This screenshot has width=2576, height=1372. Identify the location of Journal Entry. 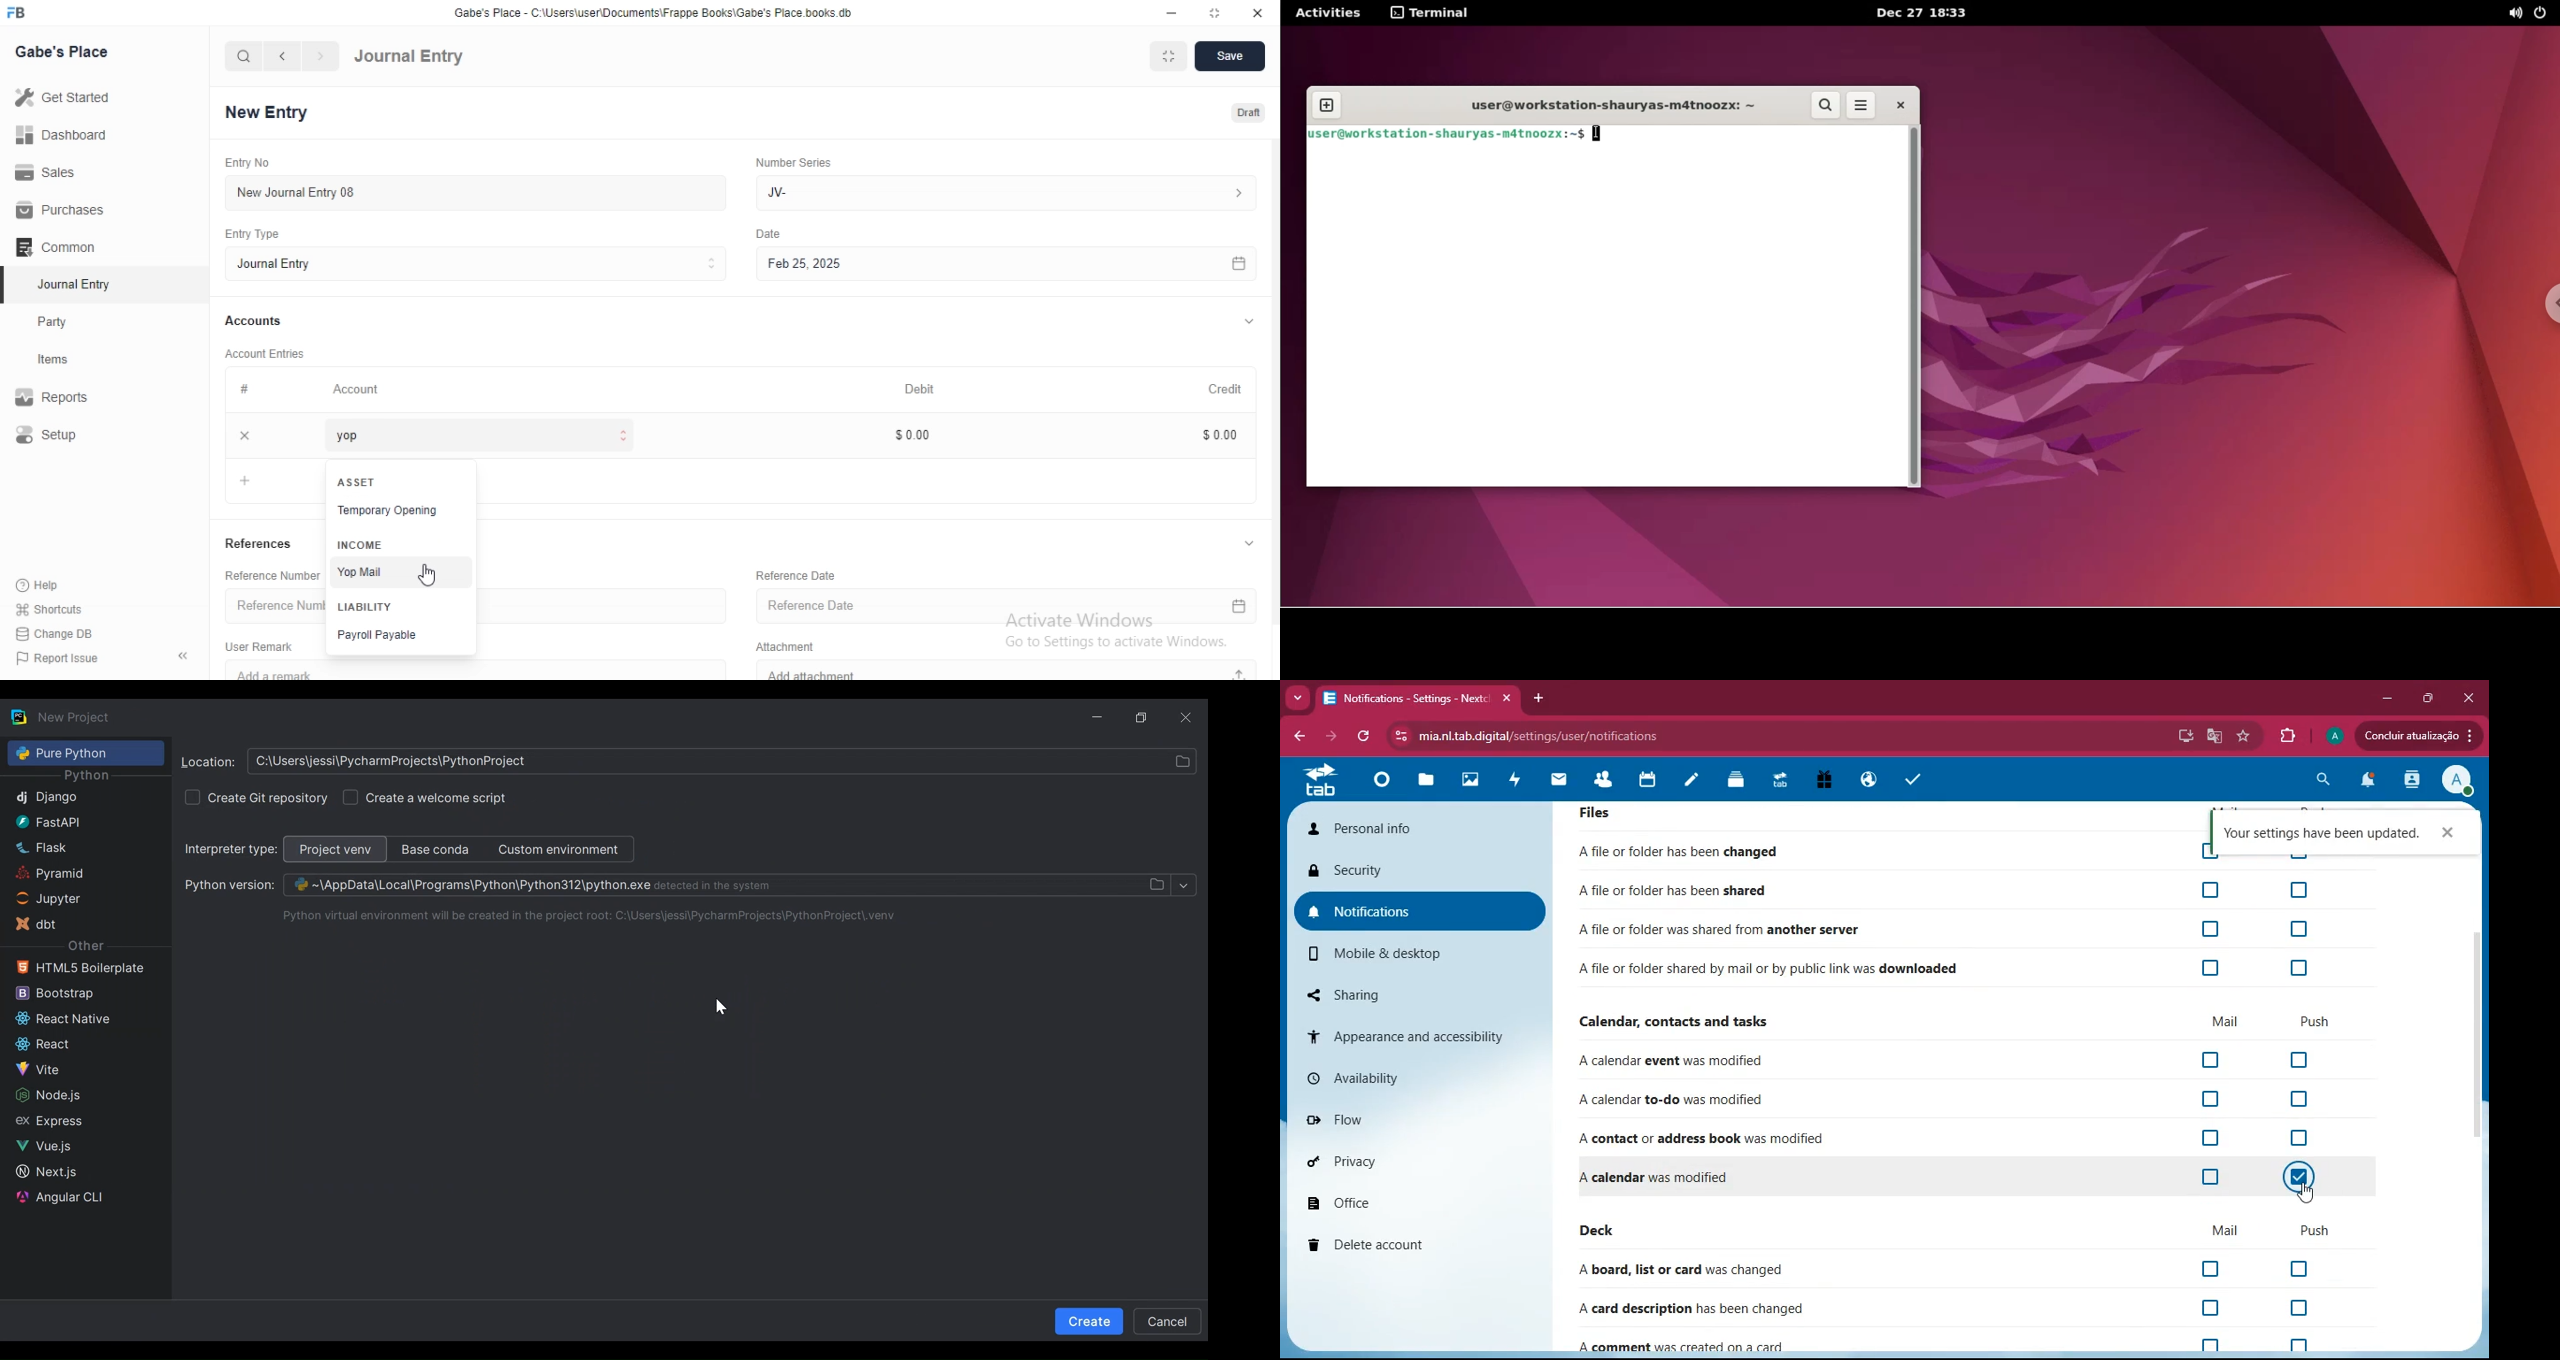
(71, 284).